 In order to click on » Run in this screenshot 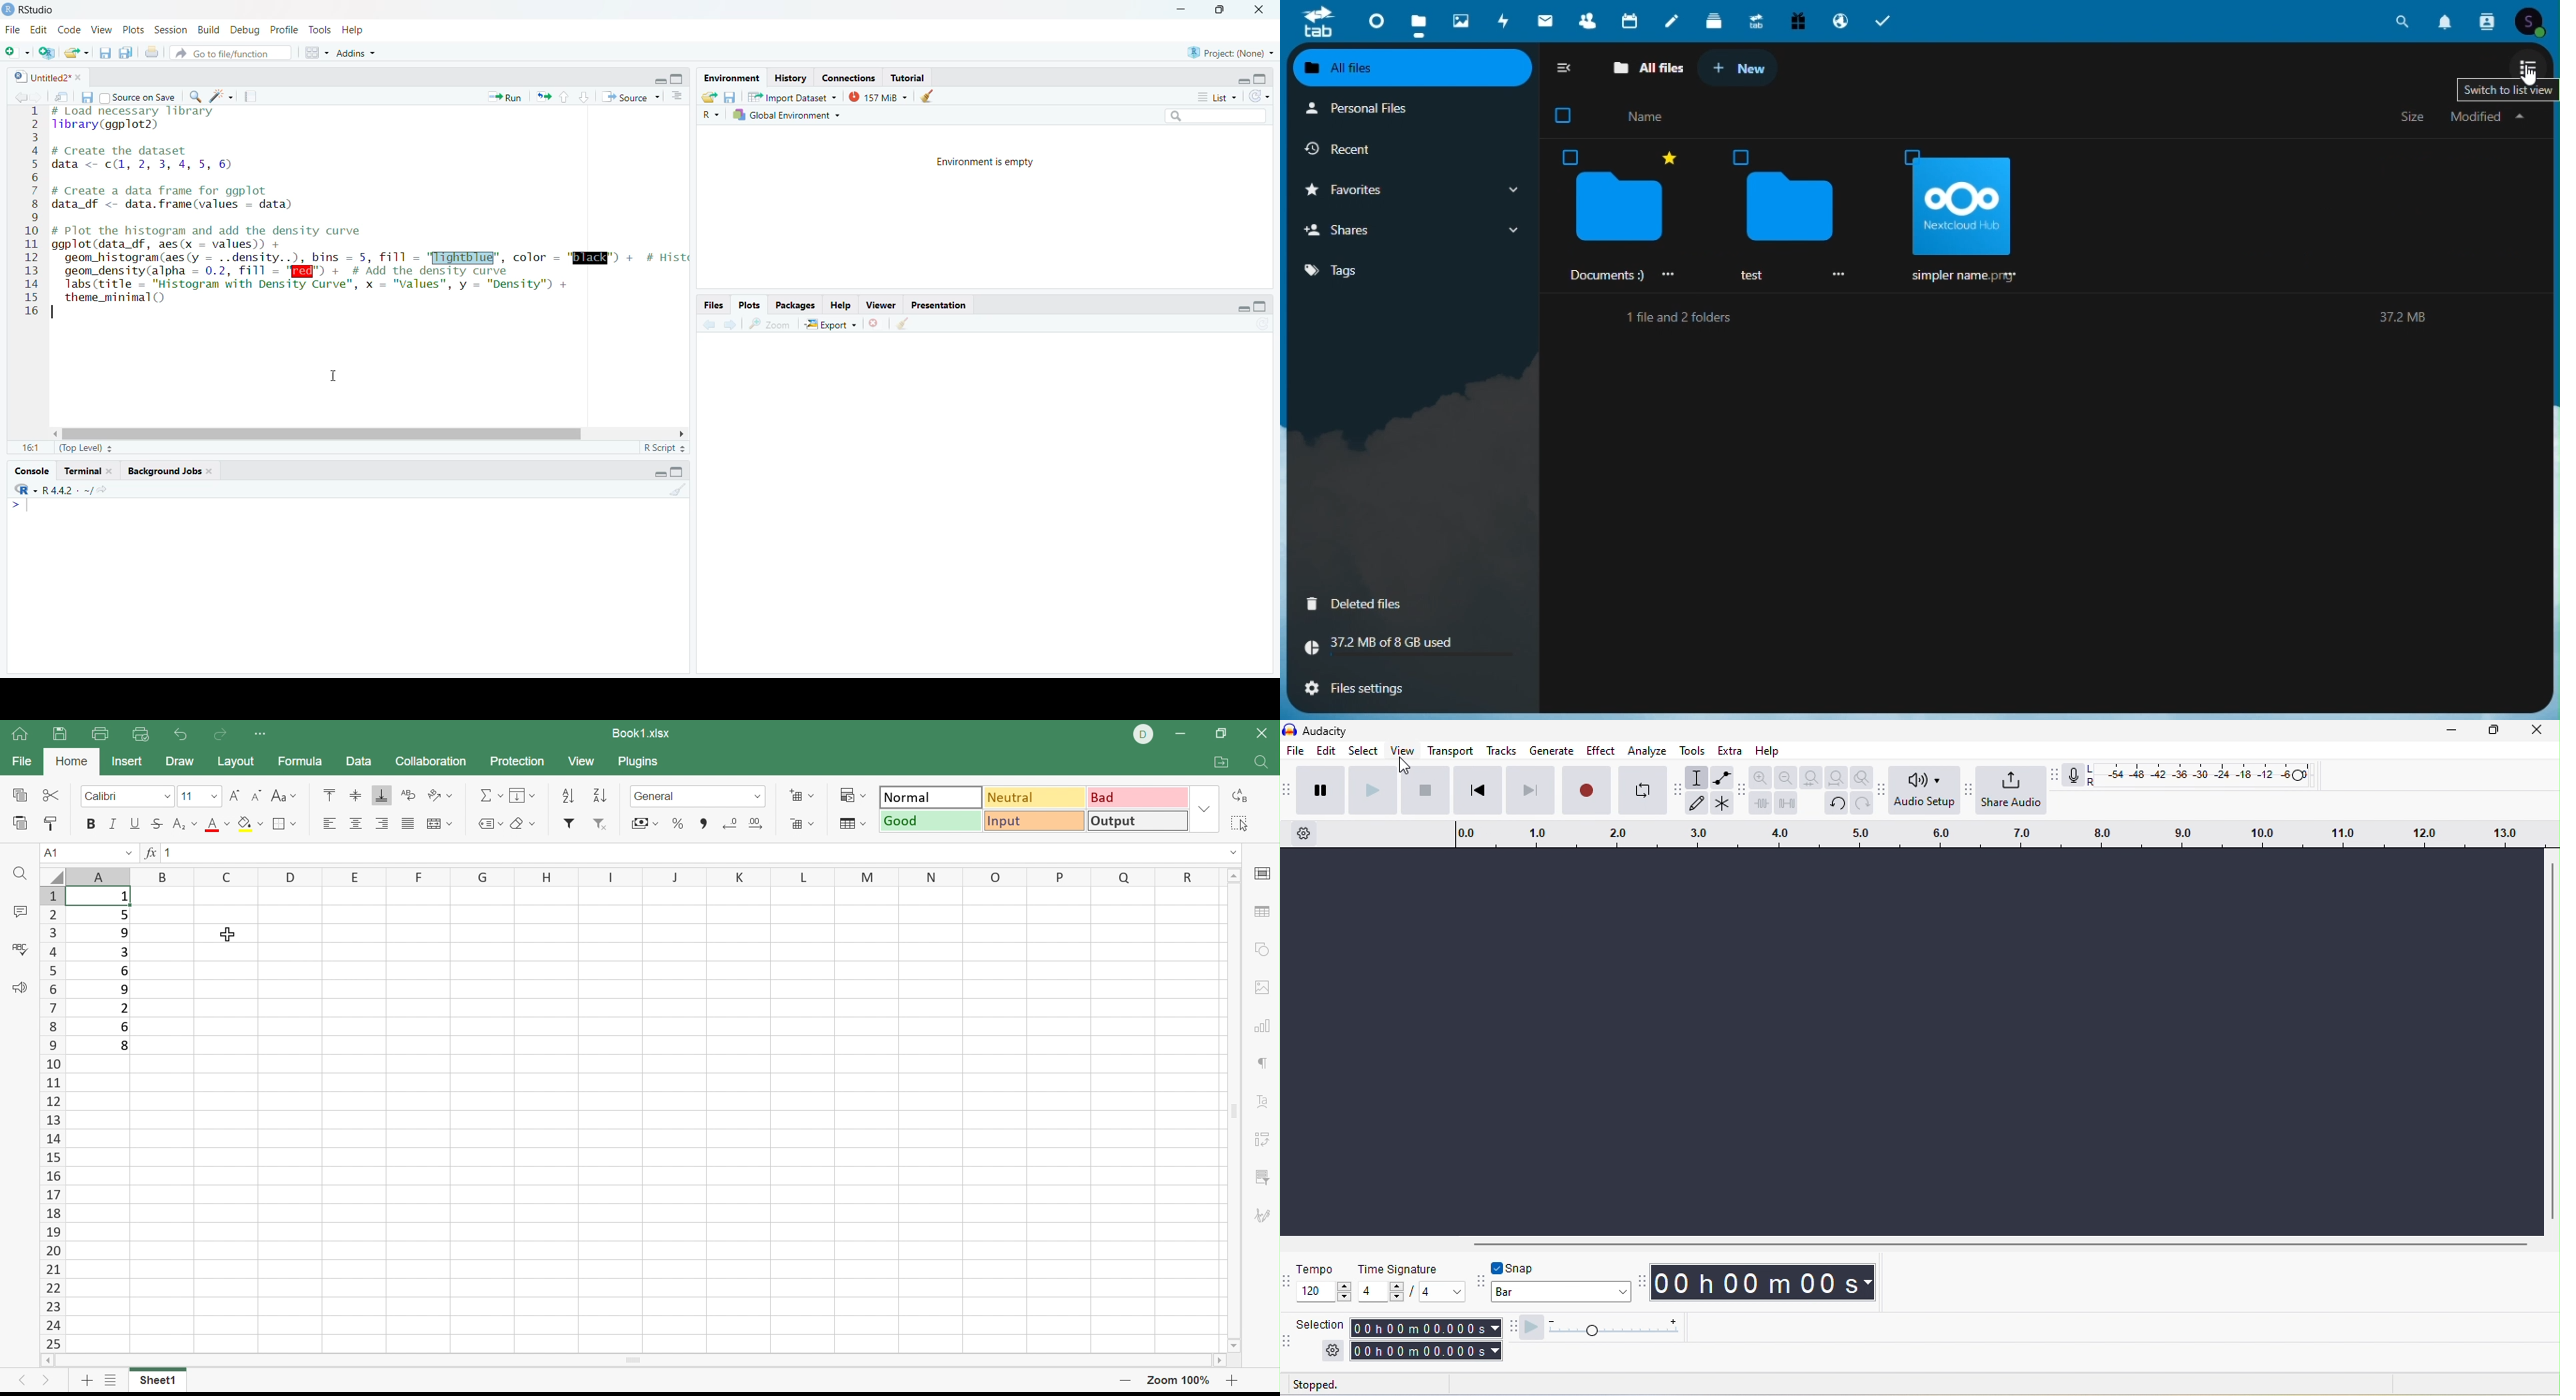, I will do `click(508, 97)`.